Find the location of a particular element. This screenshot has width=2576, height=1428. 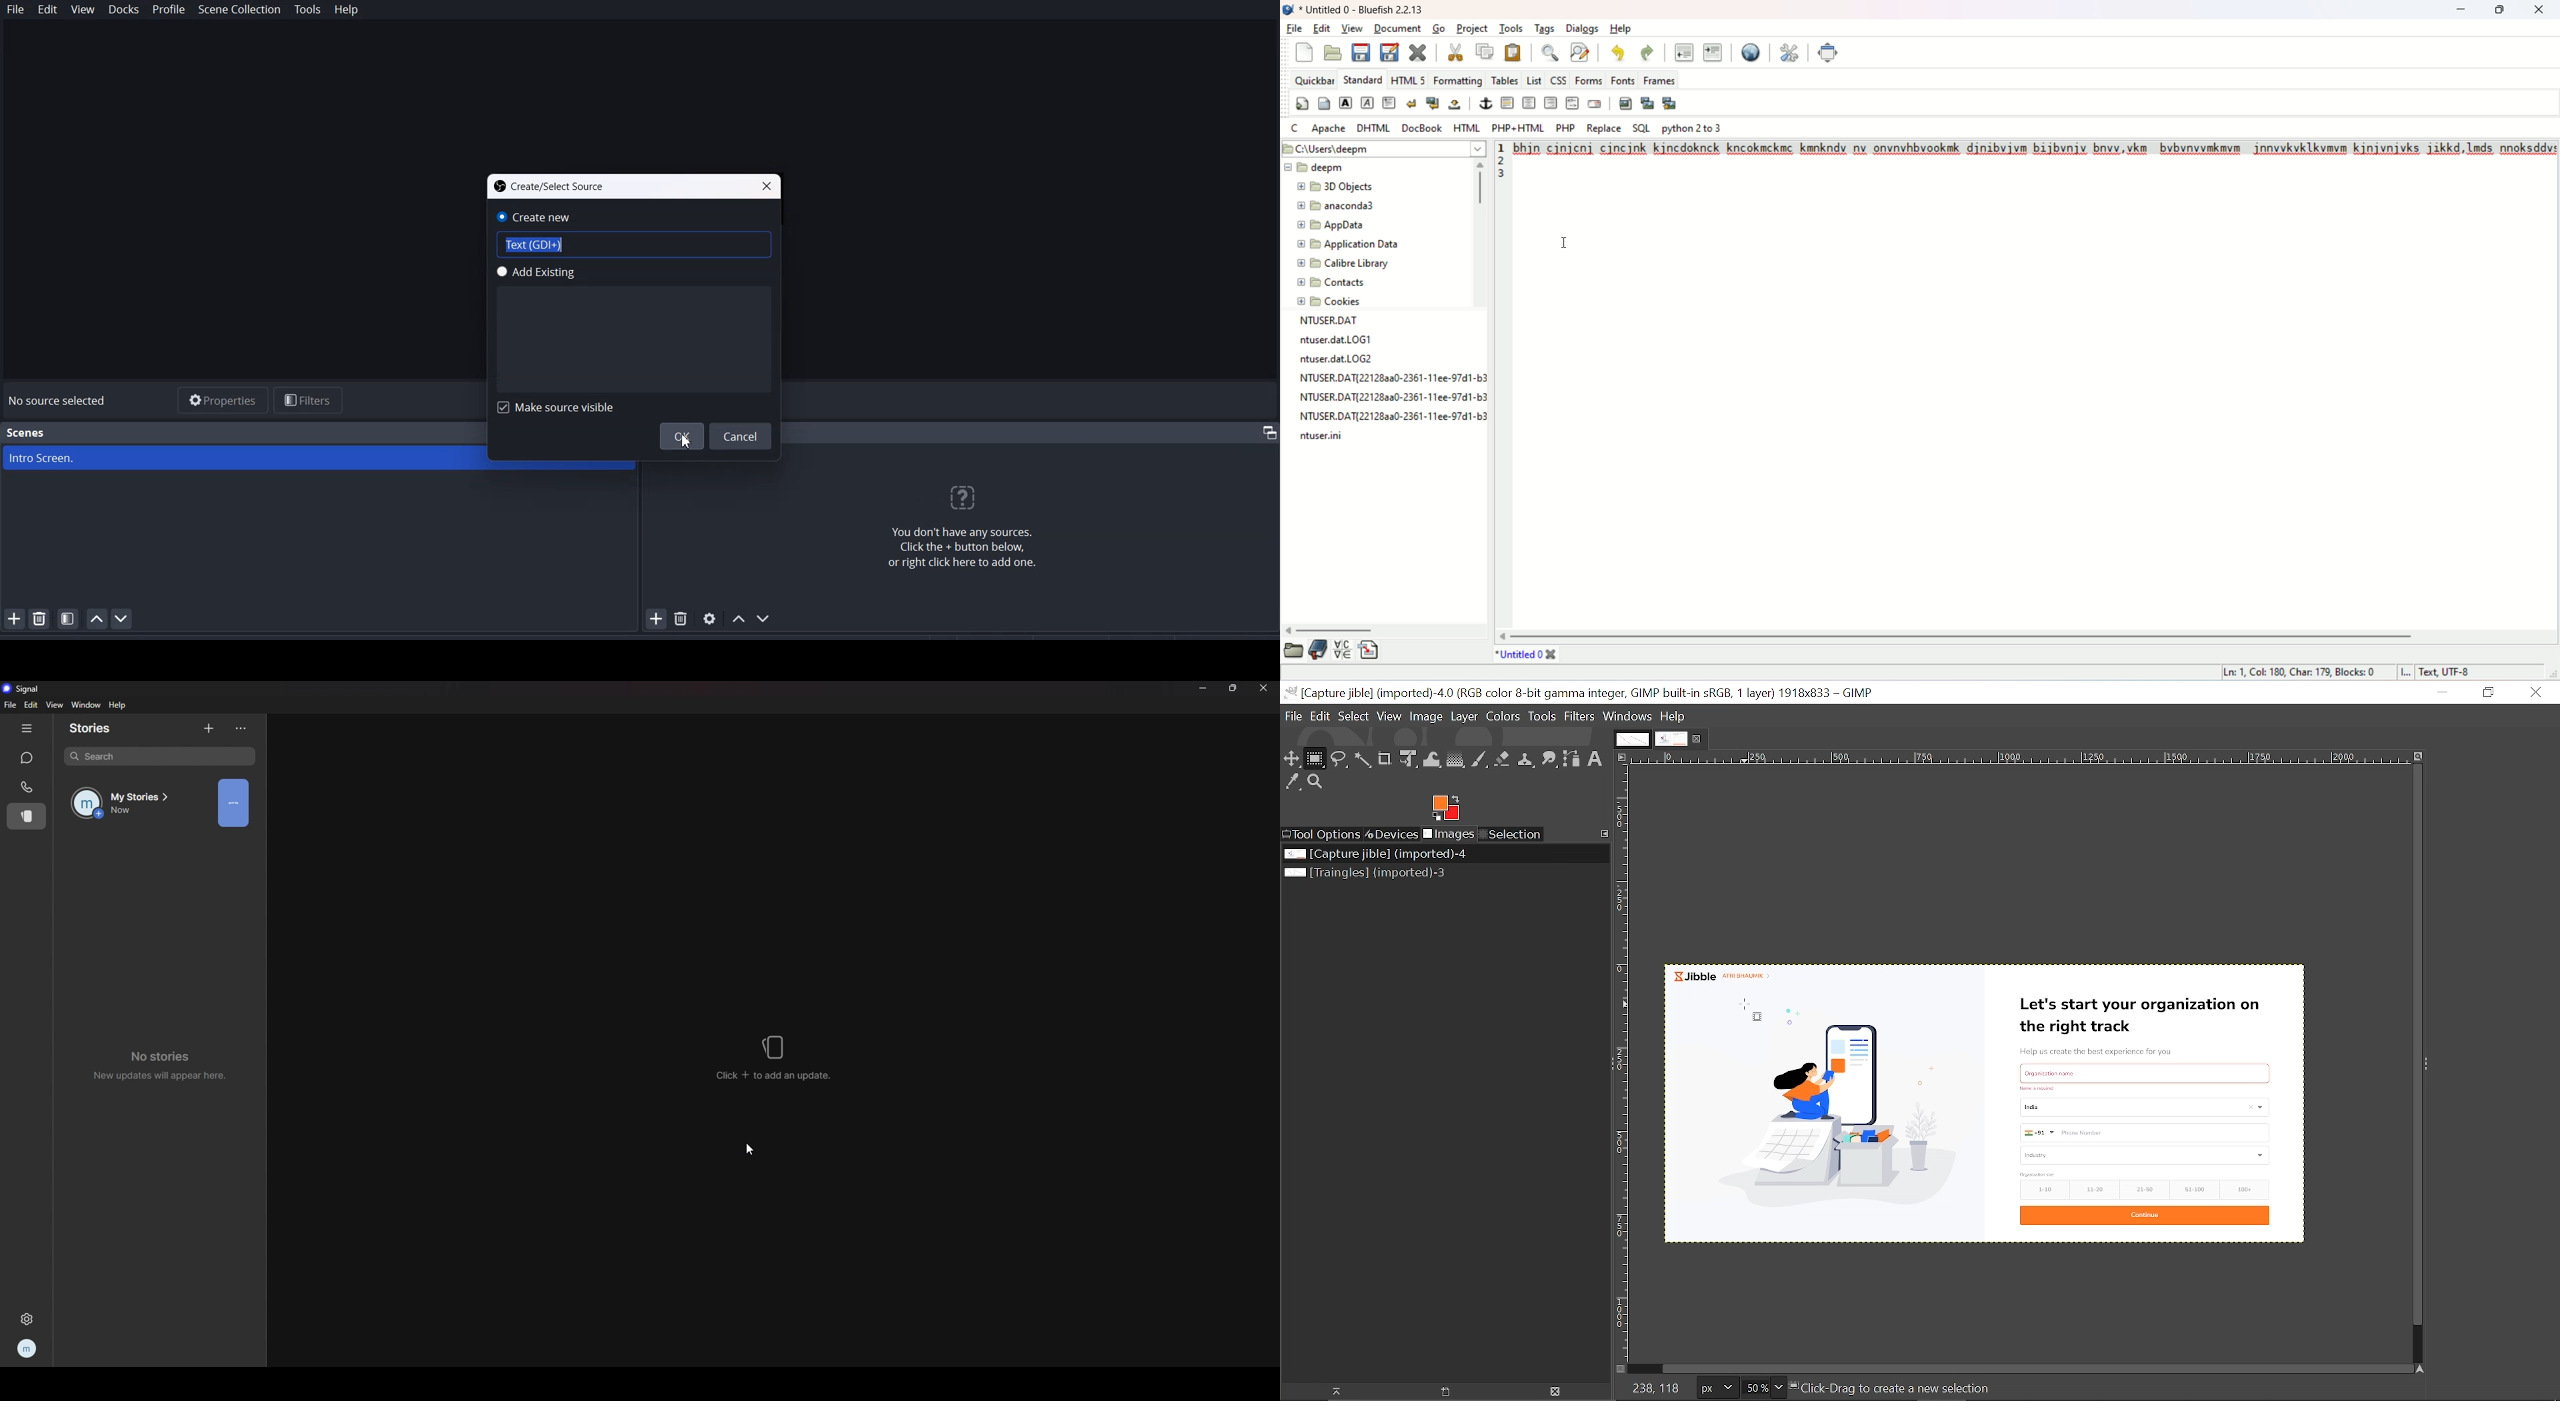

quickbar is located at coordinates (1314, 80).